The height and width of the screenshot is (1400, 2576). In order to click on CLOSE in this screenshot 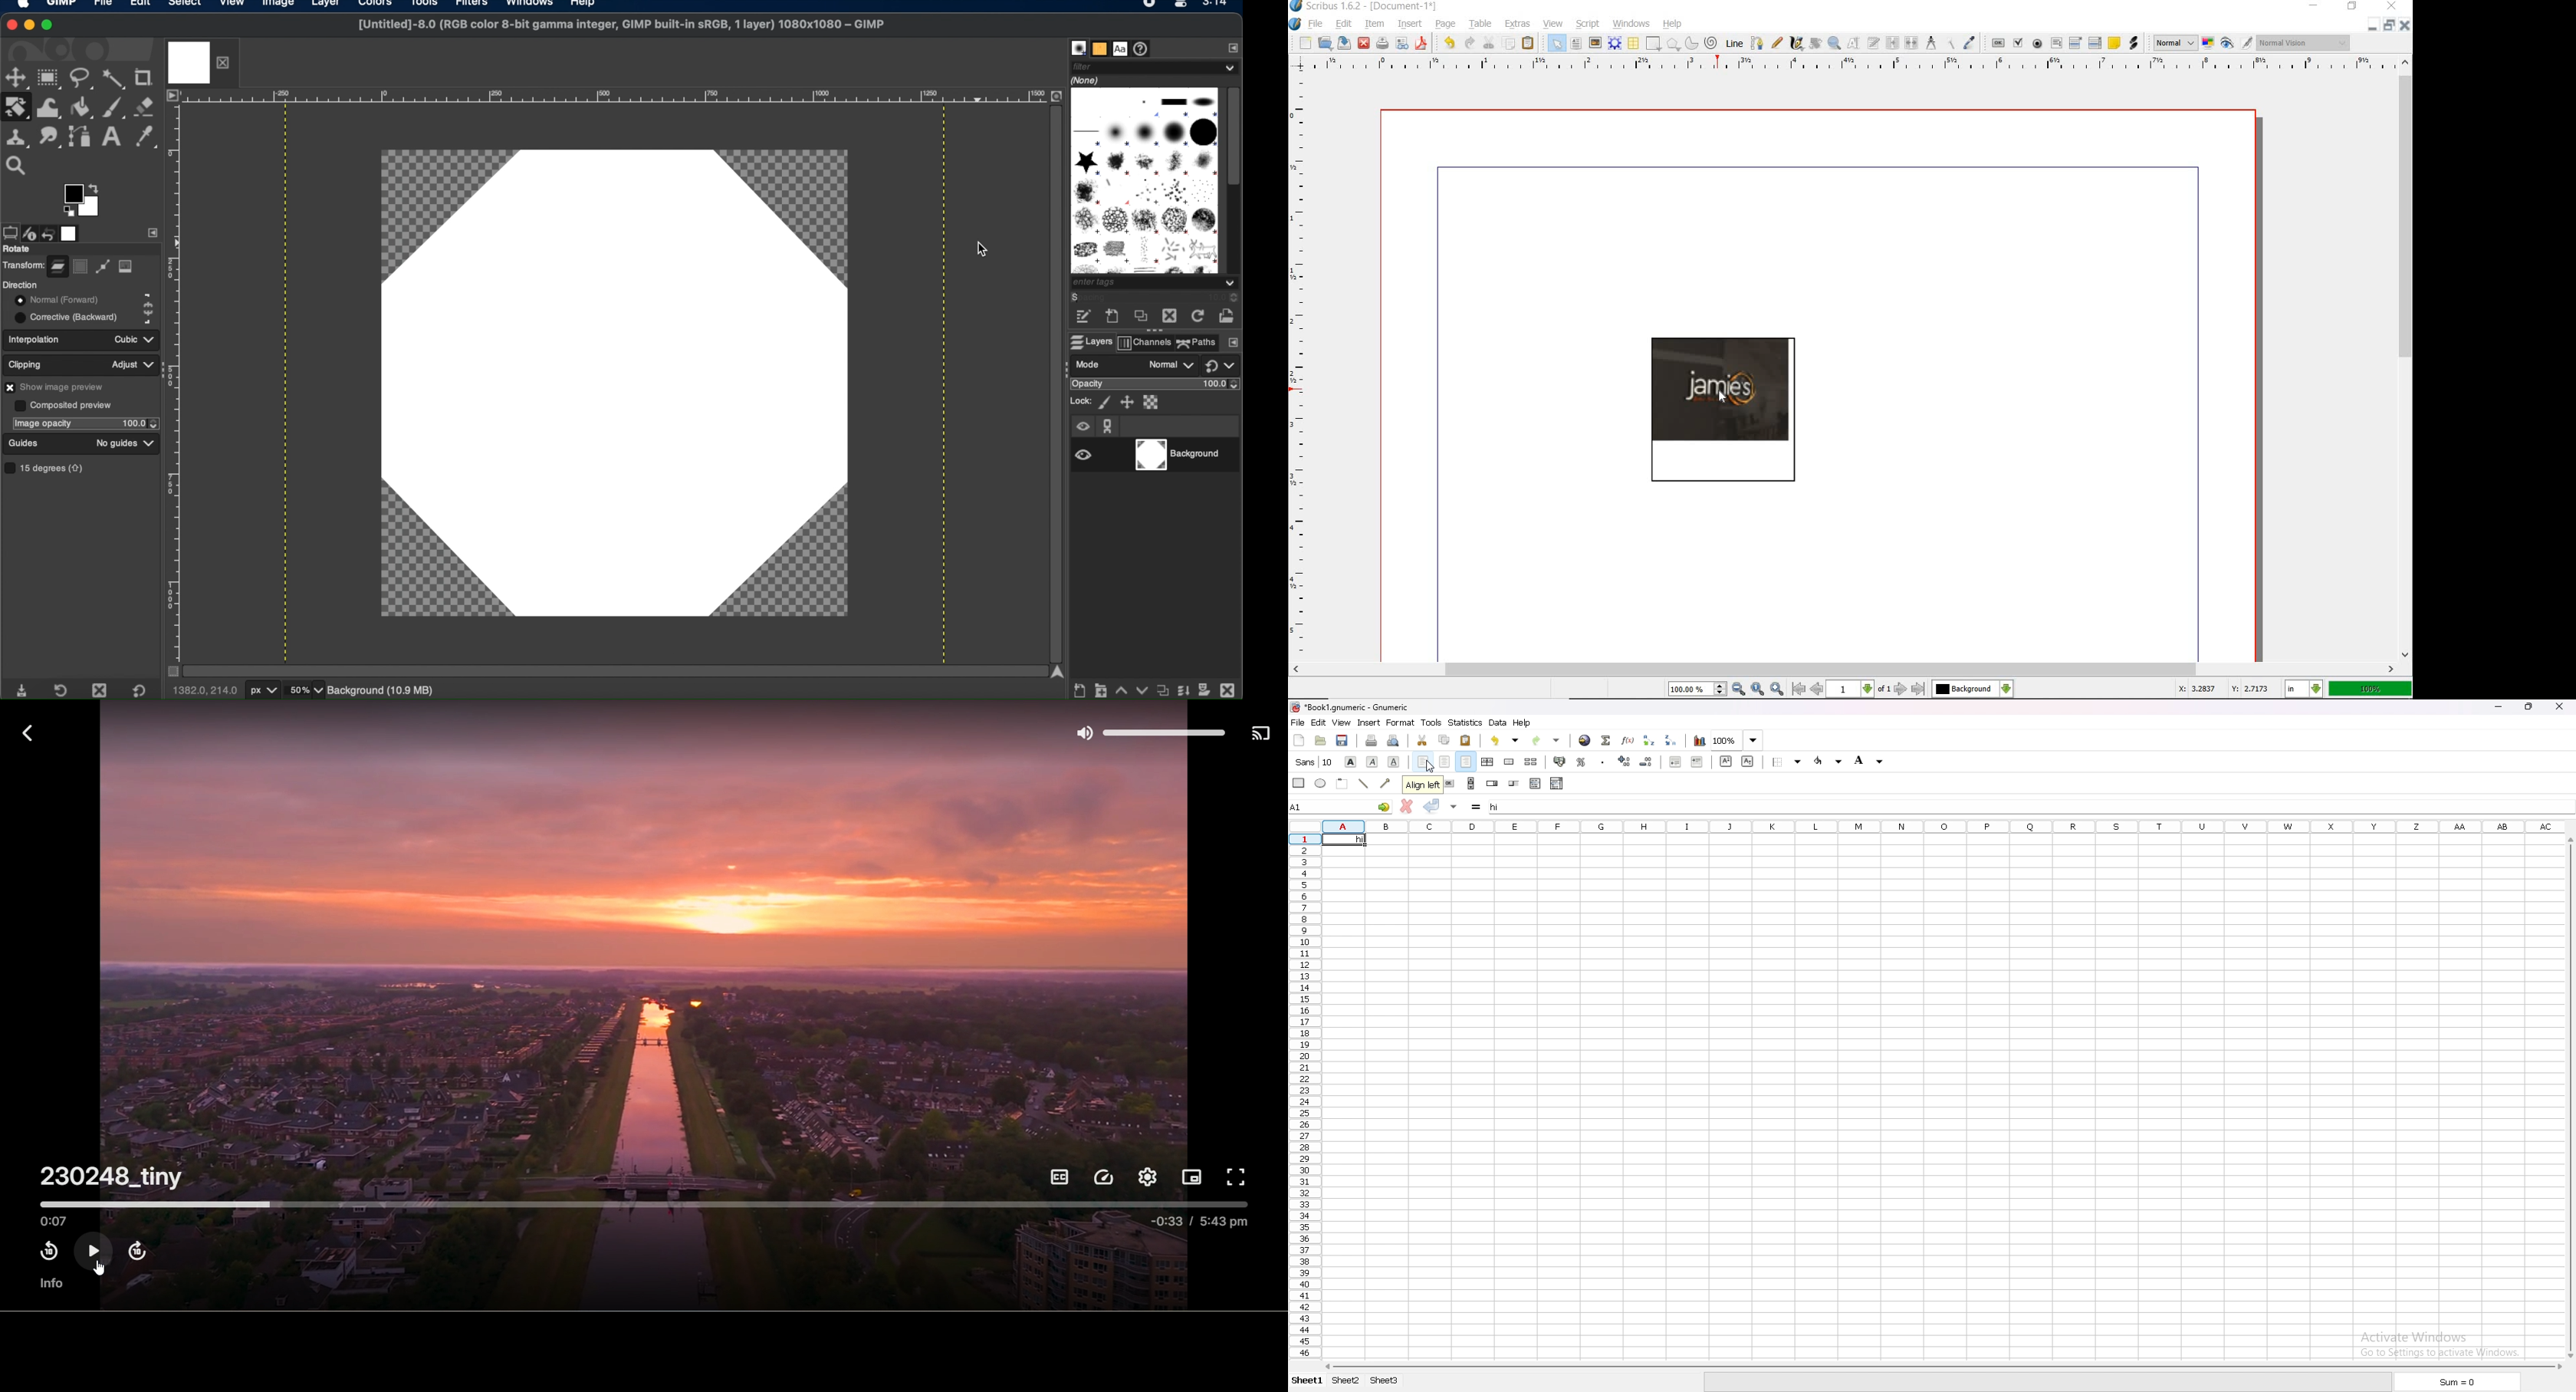, I will do `click(2404, 25)`.